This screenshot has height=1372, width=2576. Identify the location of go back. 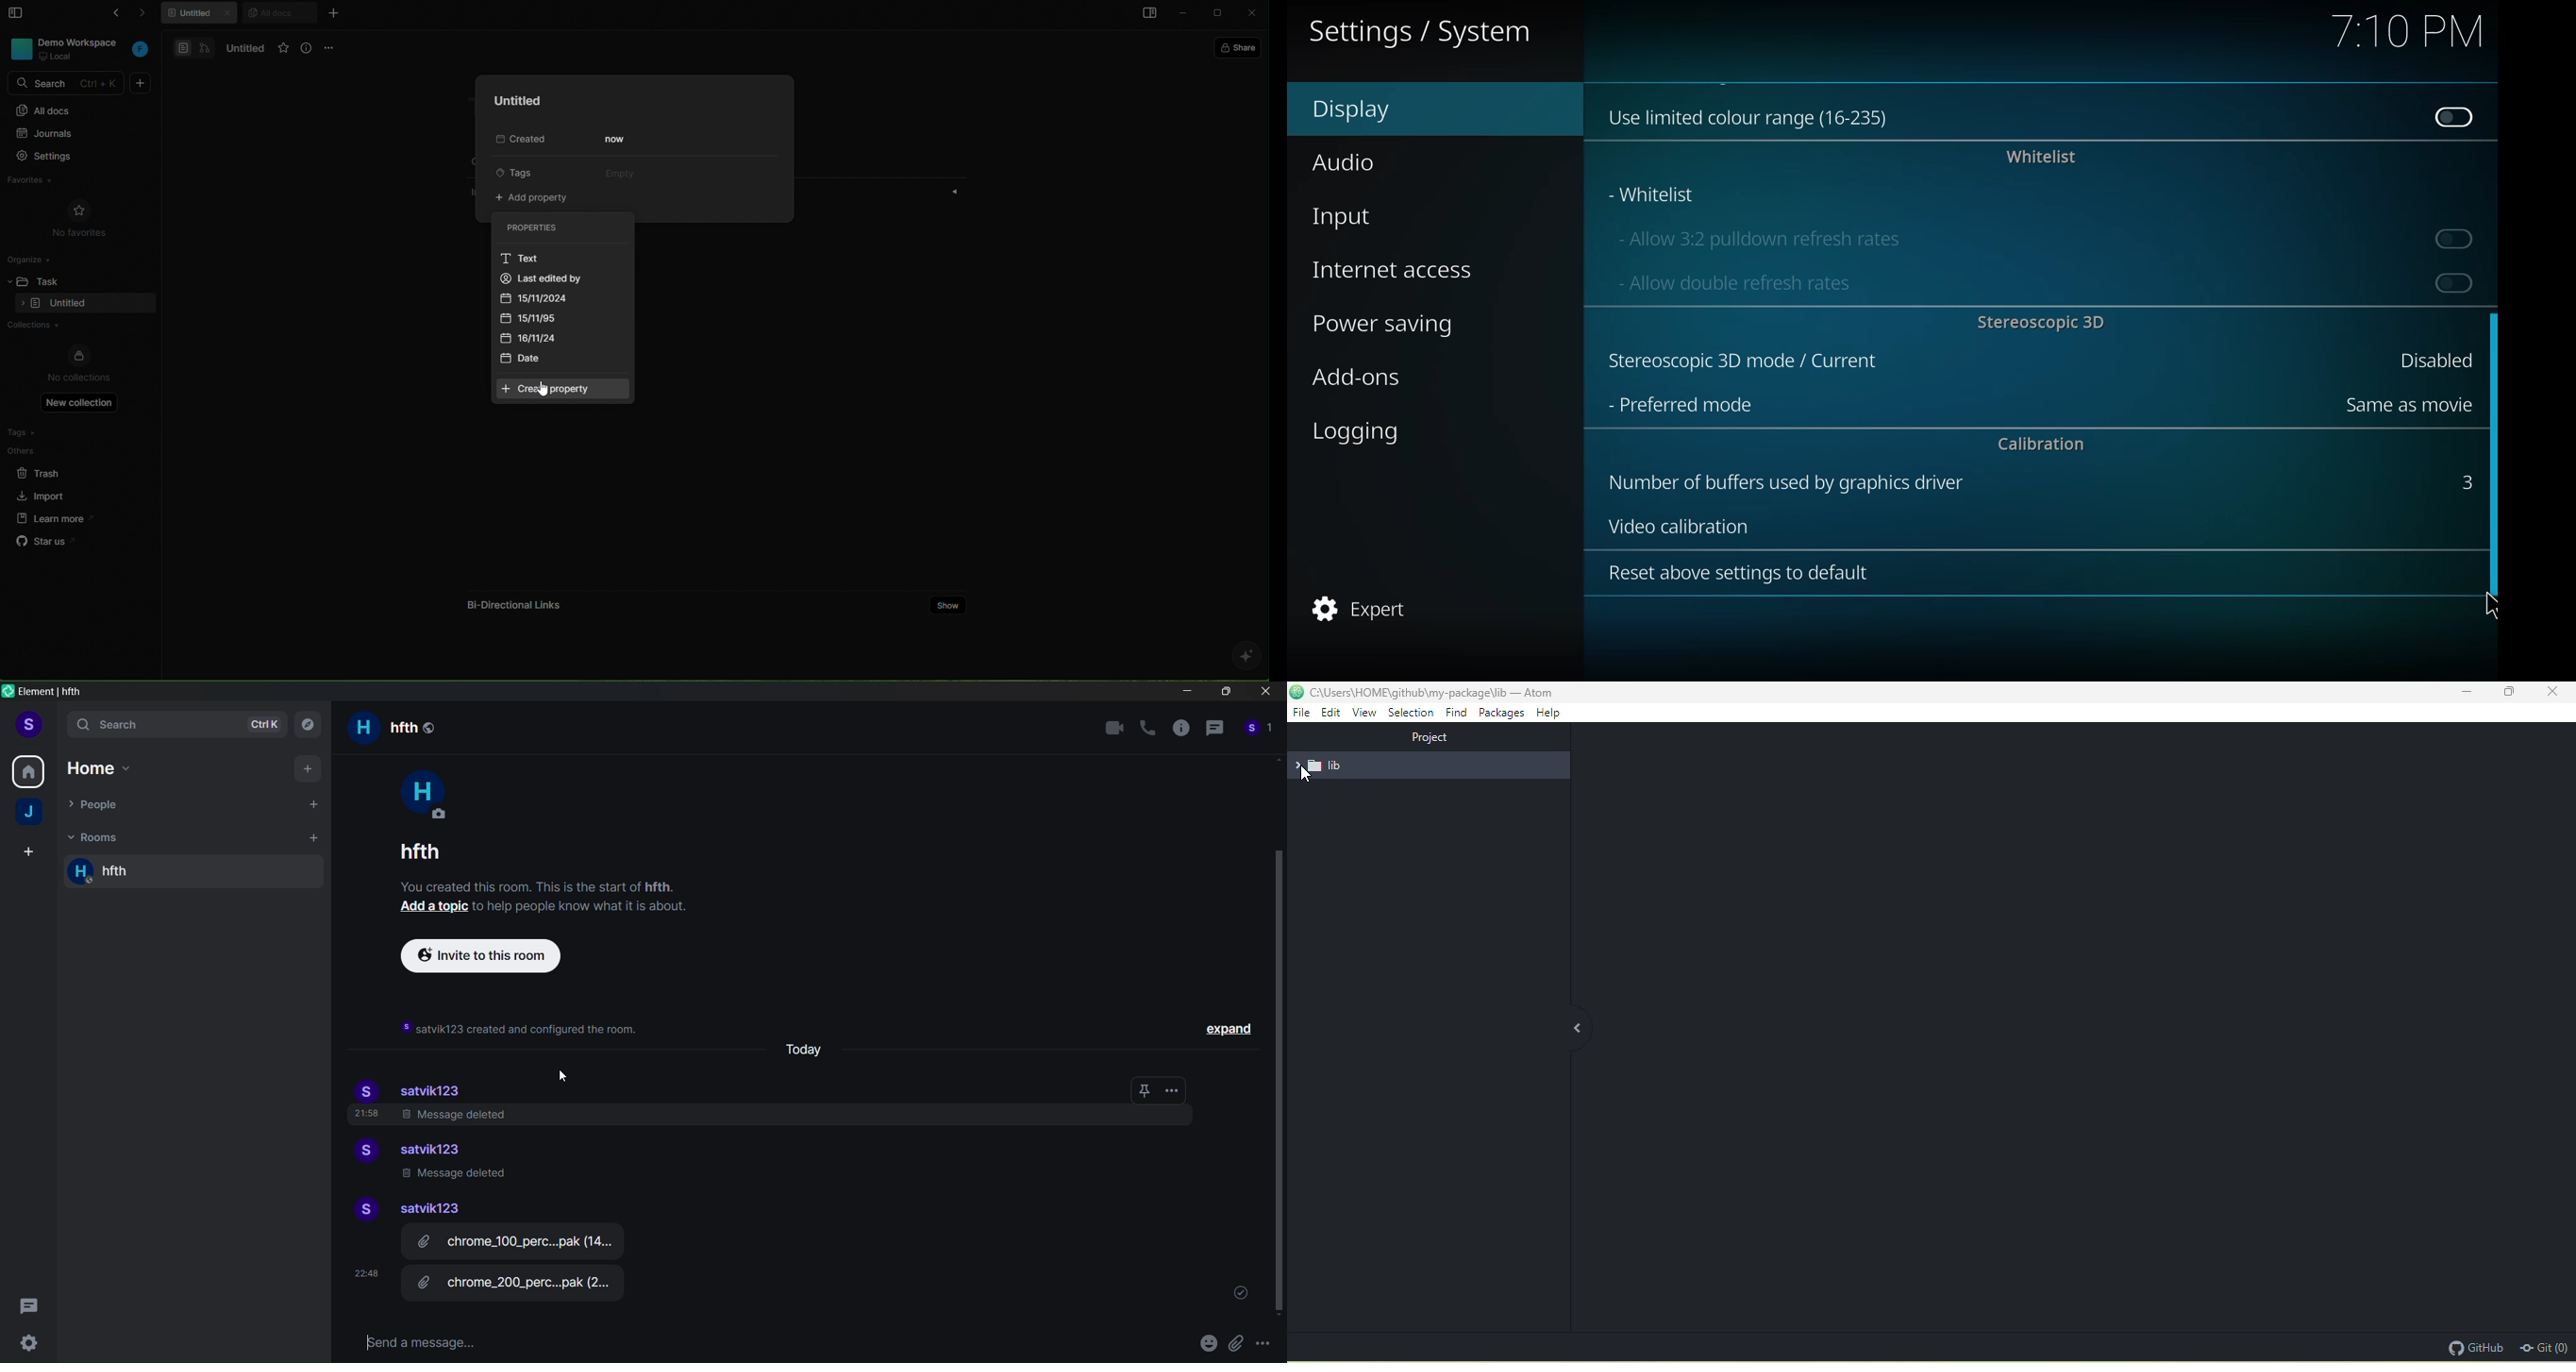
(113, 15).